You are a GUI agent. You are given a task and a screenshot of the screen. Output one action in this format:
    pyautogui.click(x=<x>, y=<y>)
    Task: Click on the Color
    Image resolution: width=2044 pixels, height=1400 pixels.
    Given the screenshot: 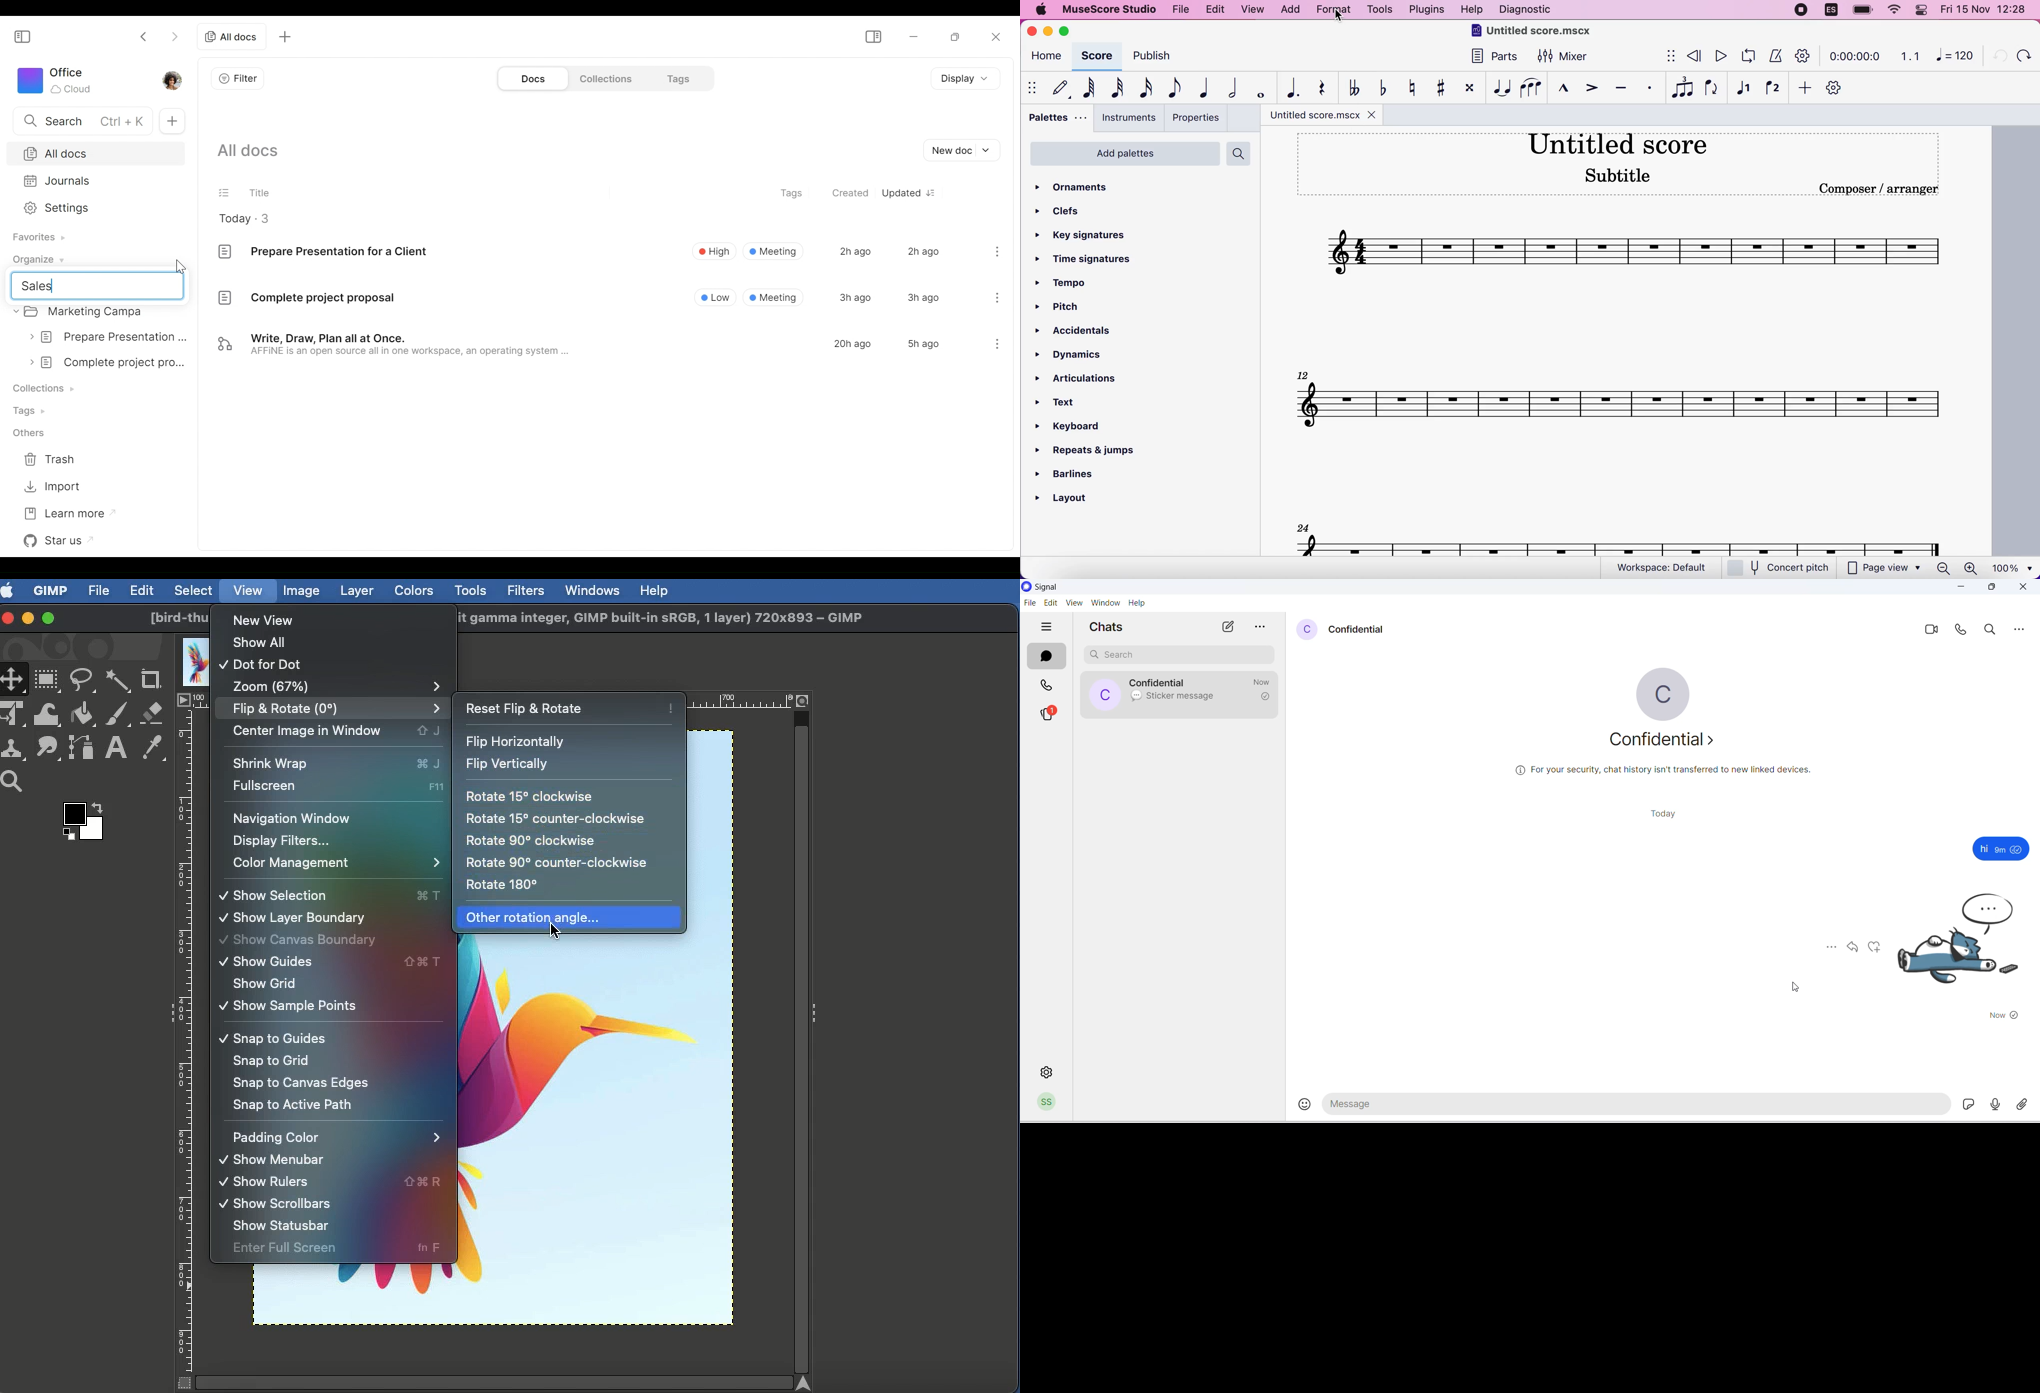 What is the action you would take?
    pyautogui.click(x=81, y=825)
    